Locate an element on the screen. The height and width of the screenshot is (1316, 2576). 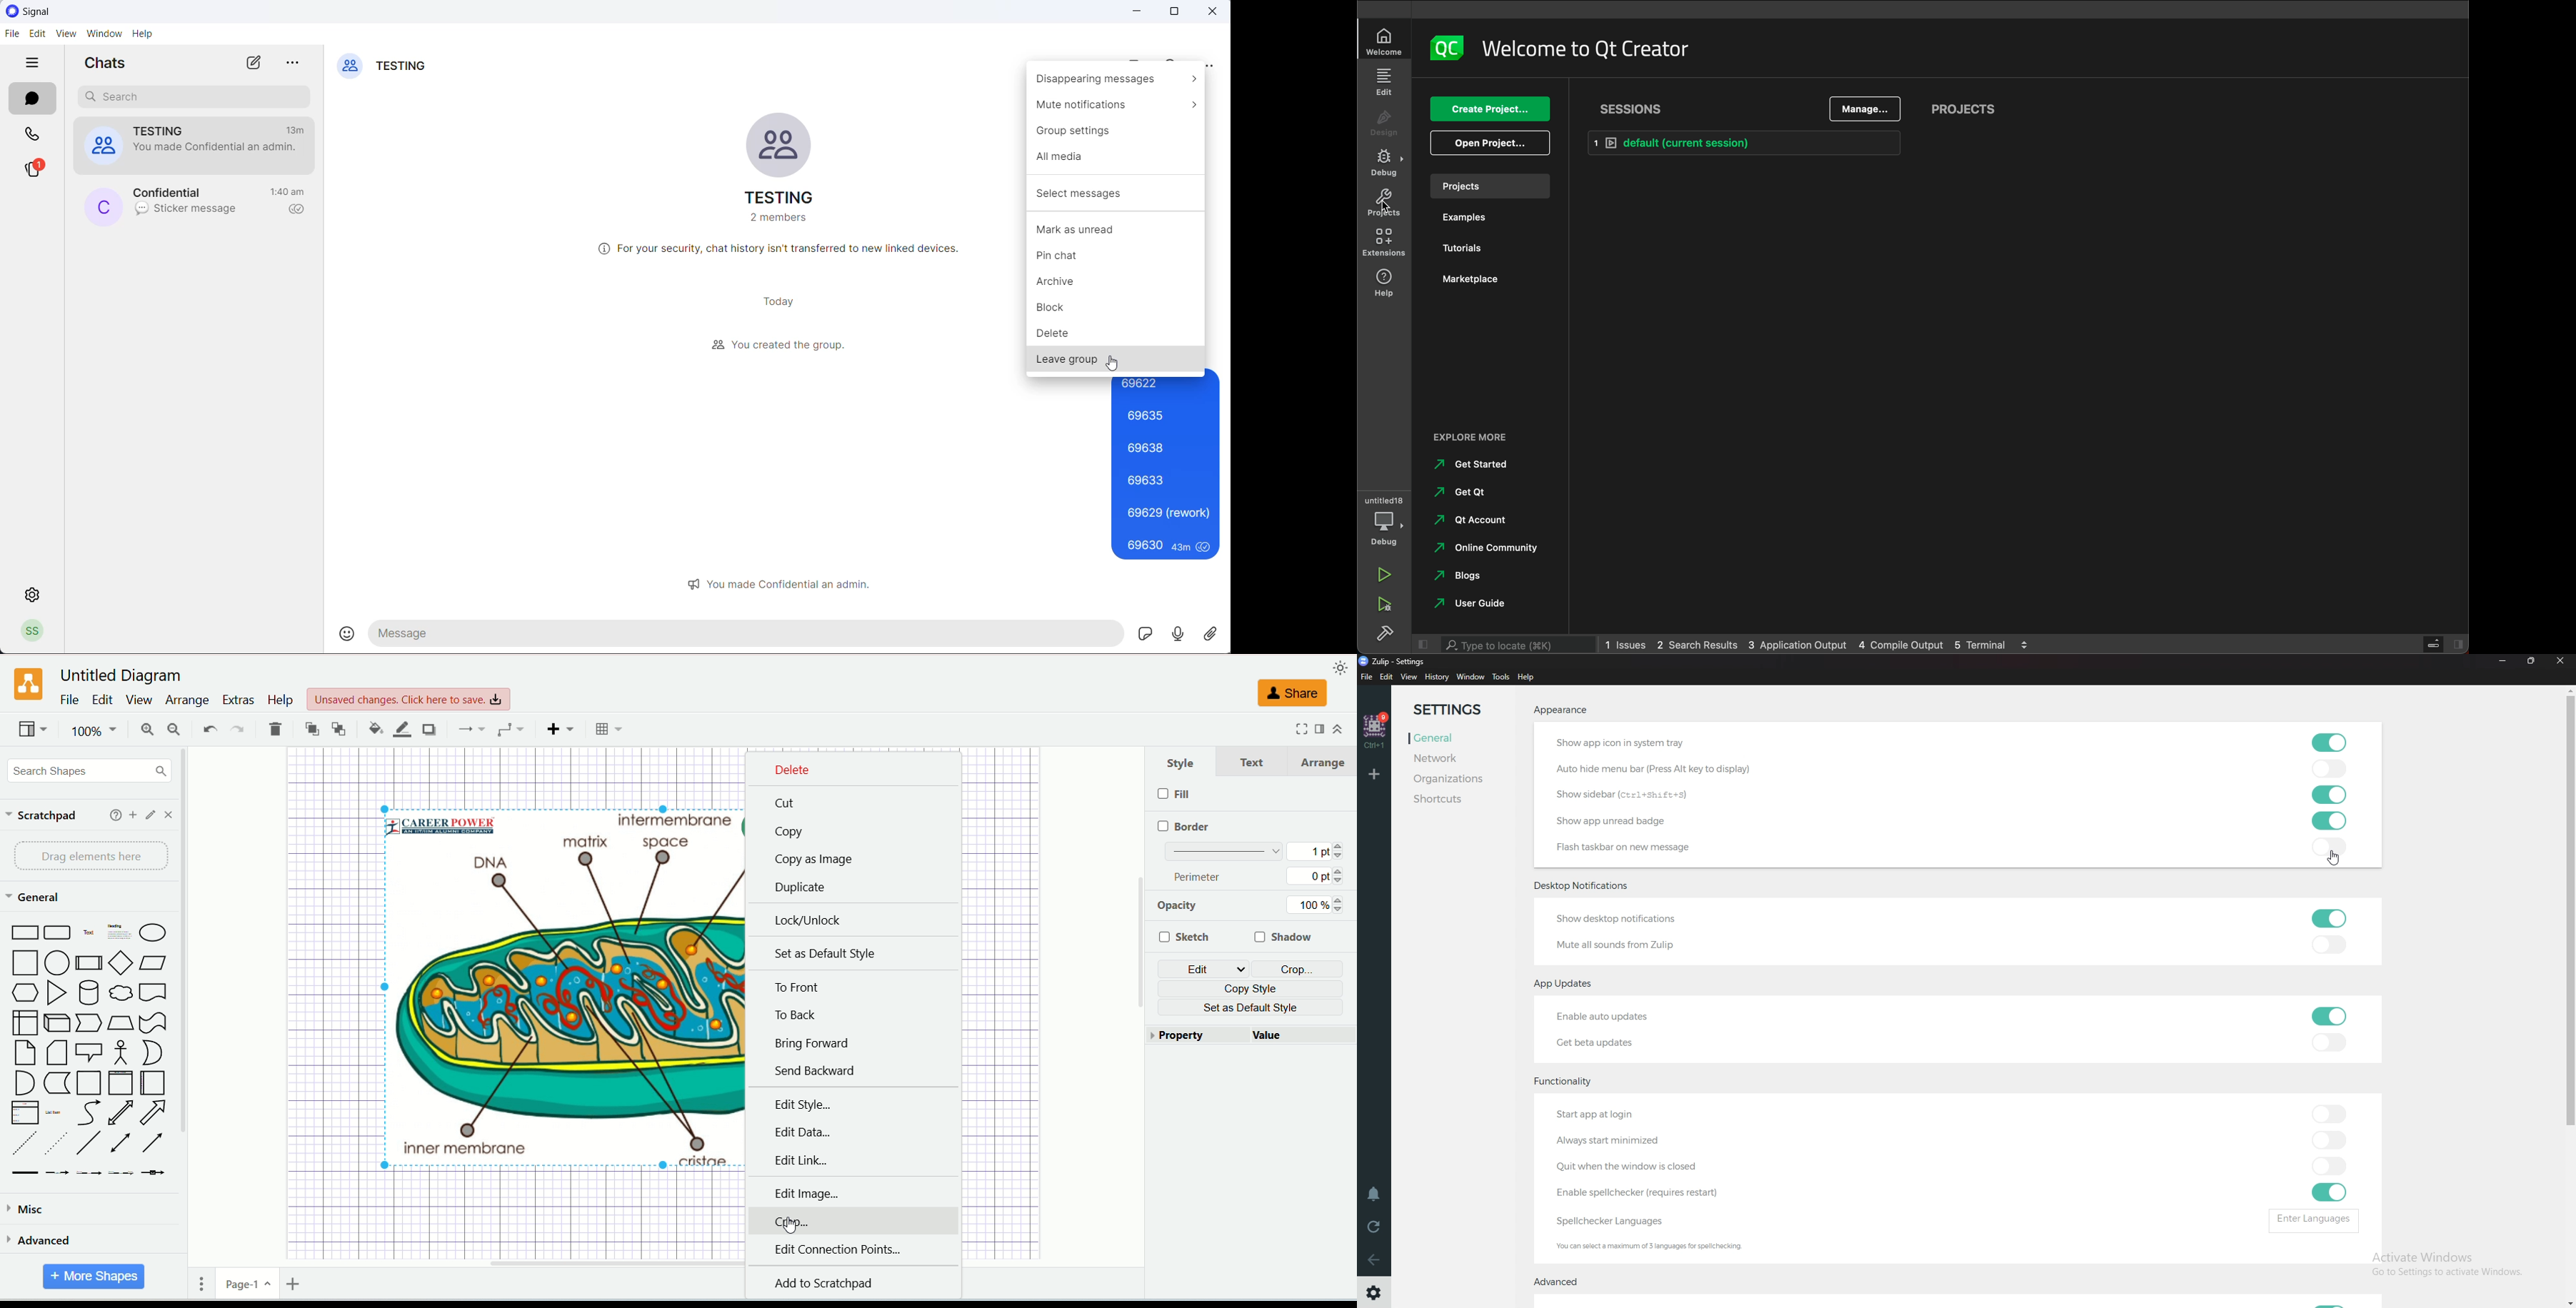
100% is located at coordinates (1315, 907).